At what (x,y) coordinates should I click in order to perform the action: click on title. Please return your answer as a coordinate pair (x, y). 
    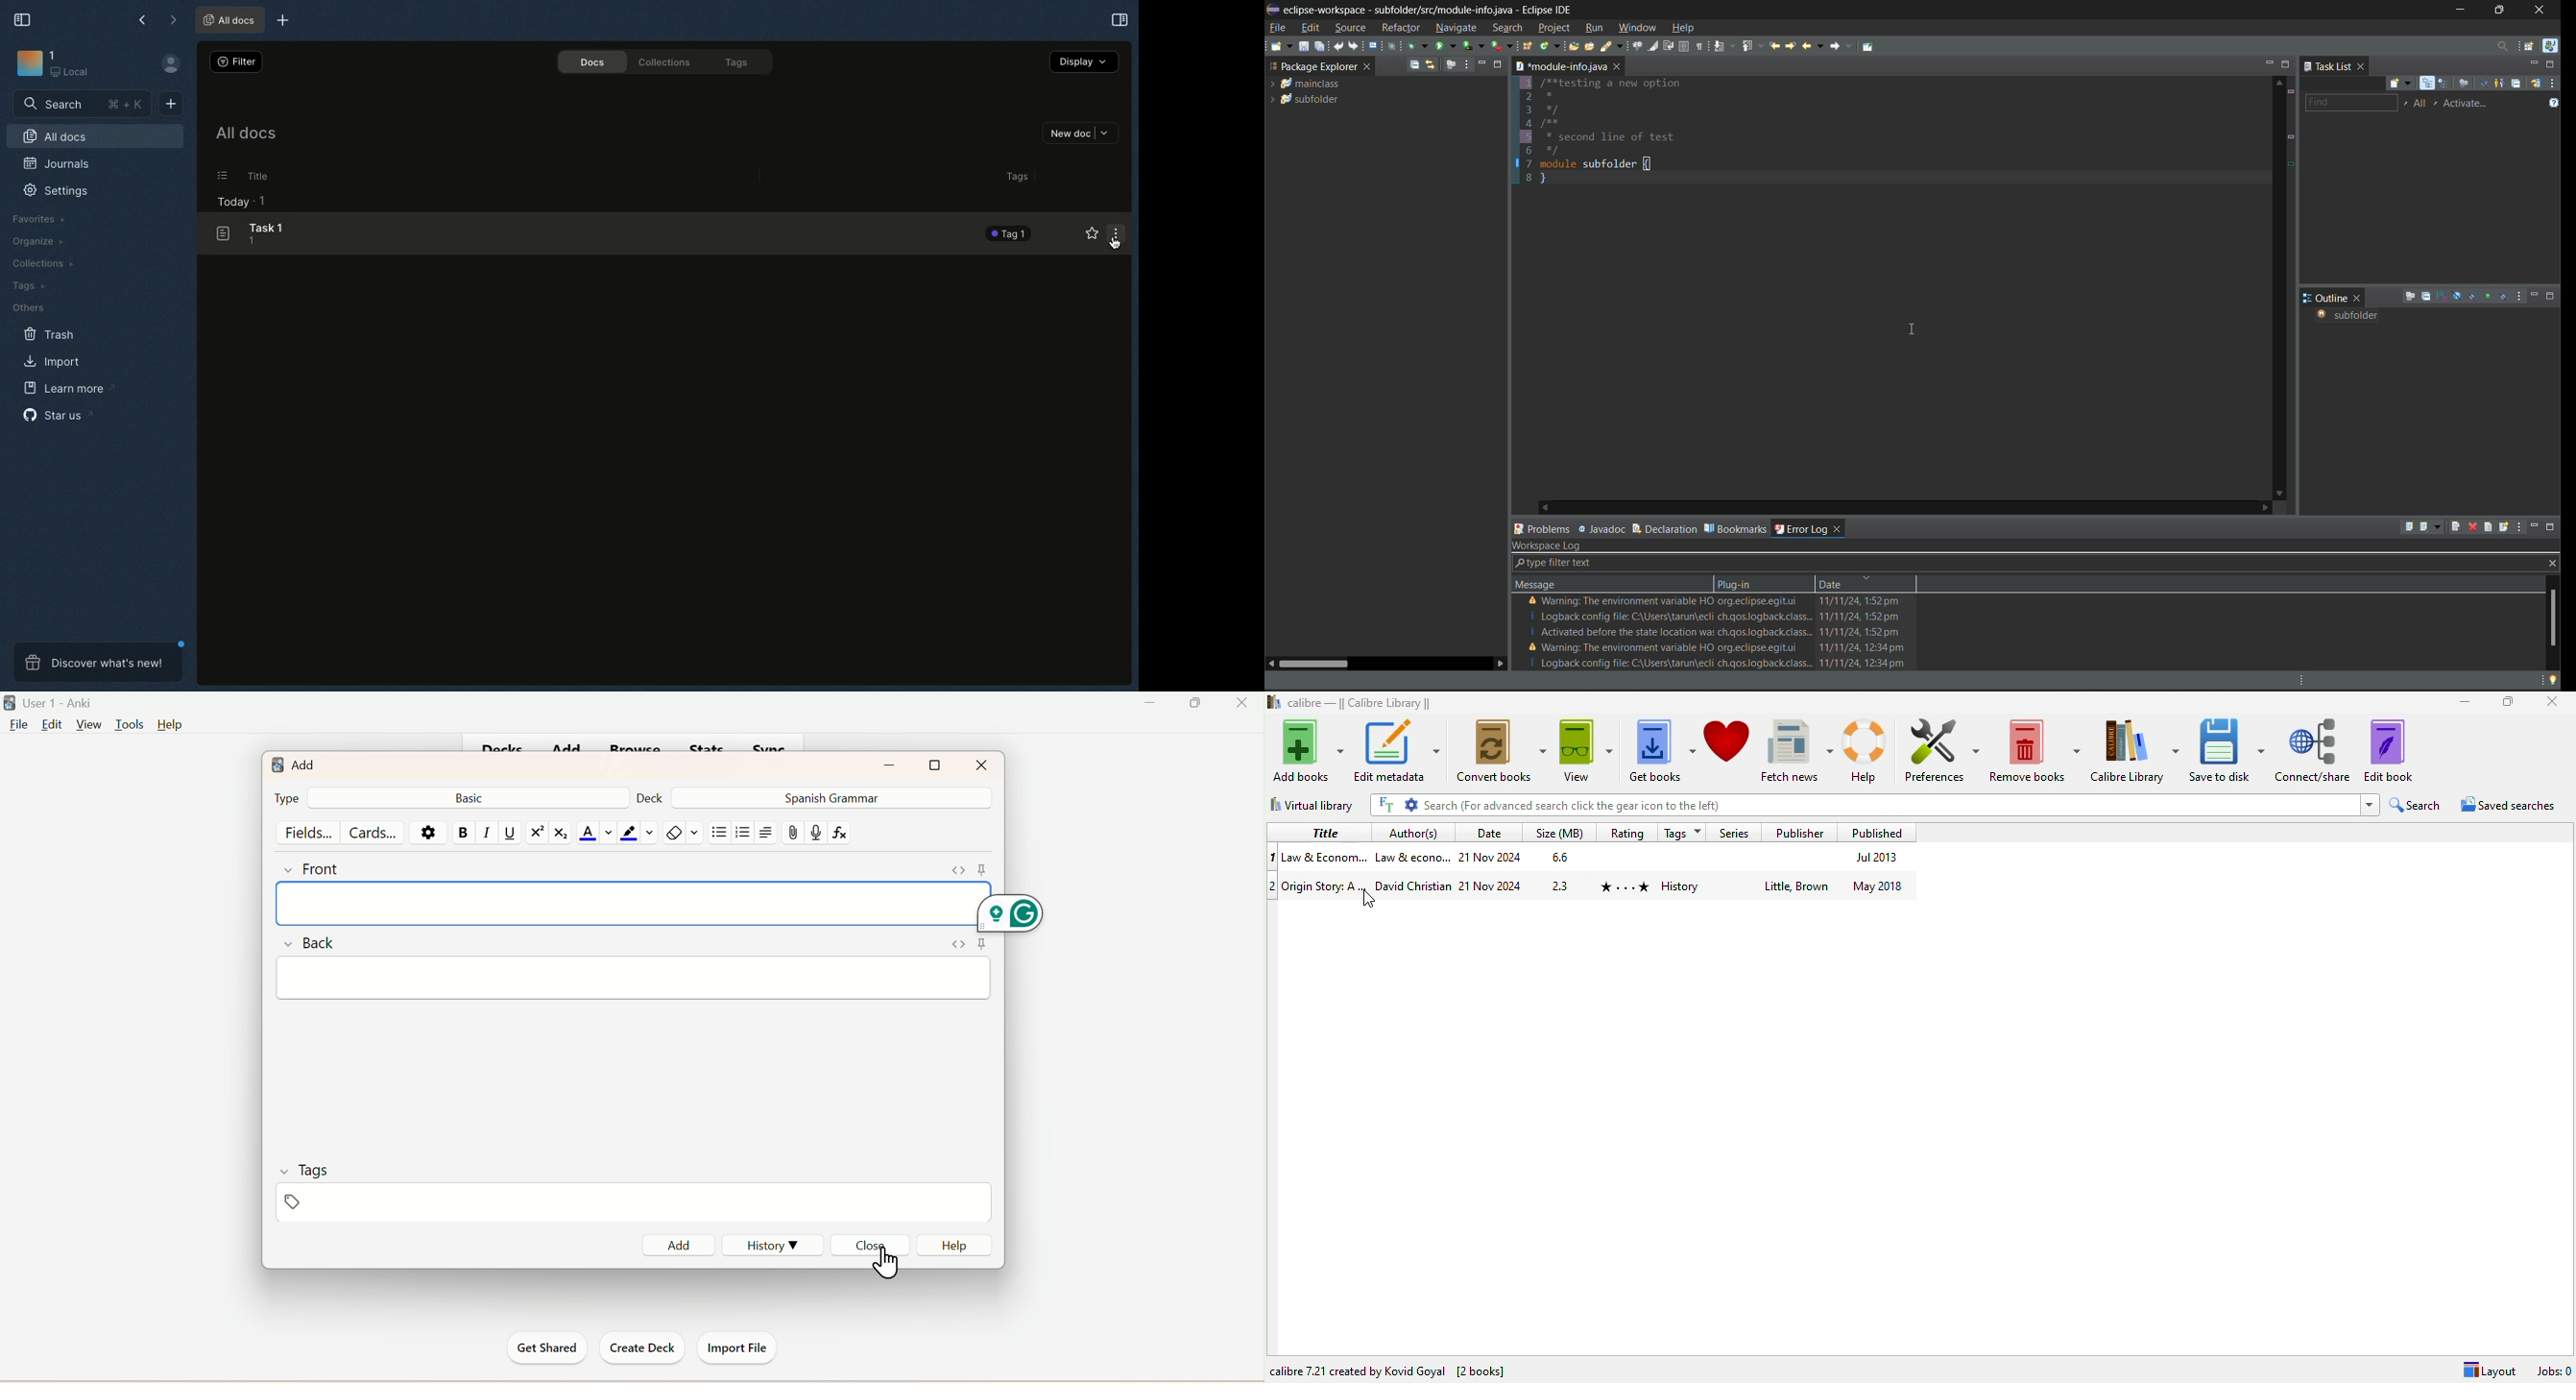
    Looking at the image, I should click on (1322, 832).